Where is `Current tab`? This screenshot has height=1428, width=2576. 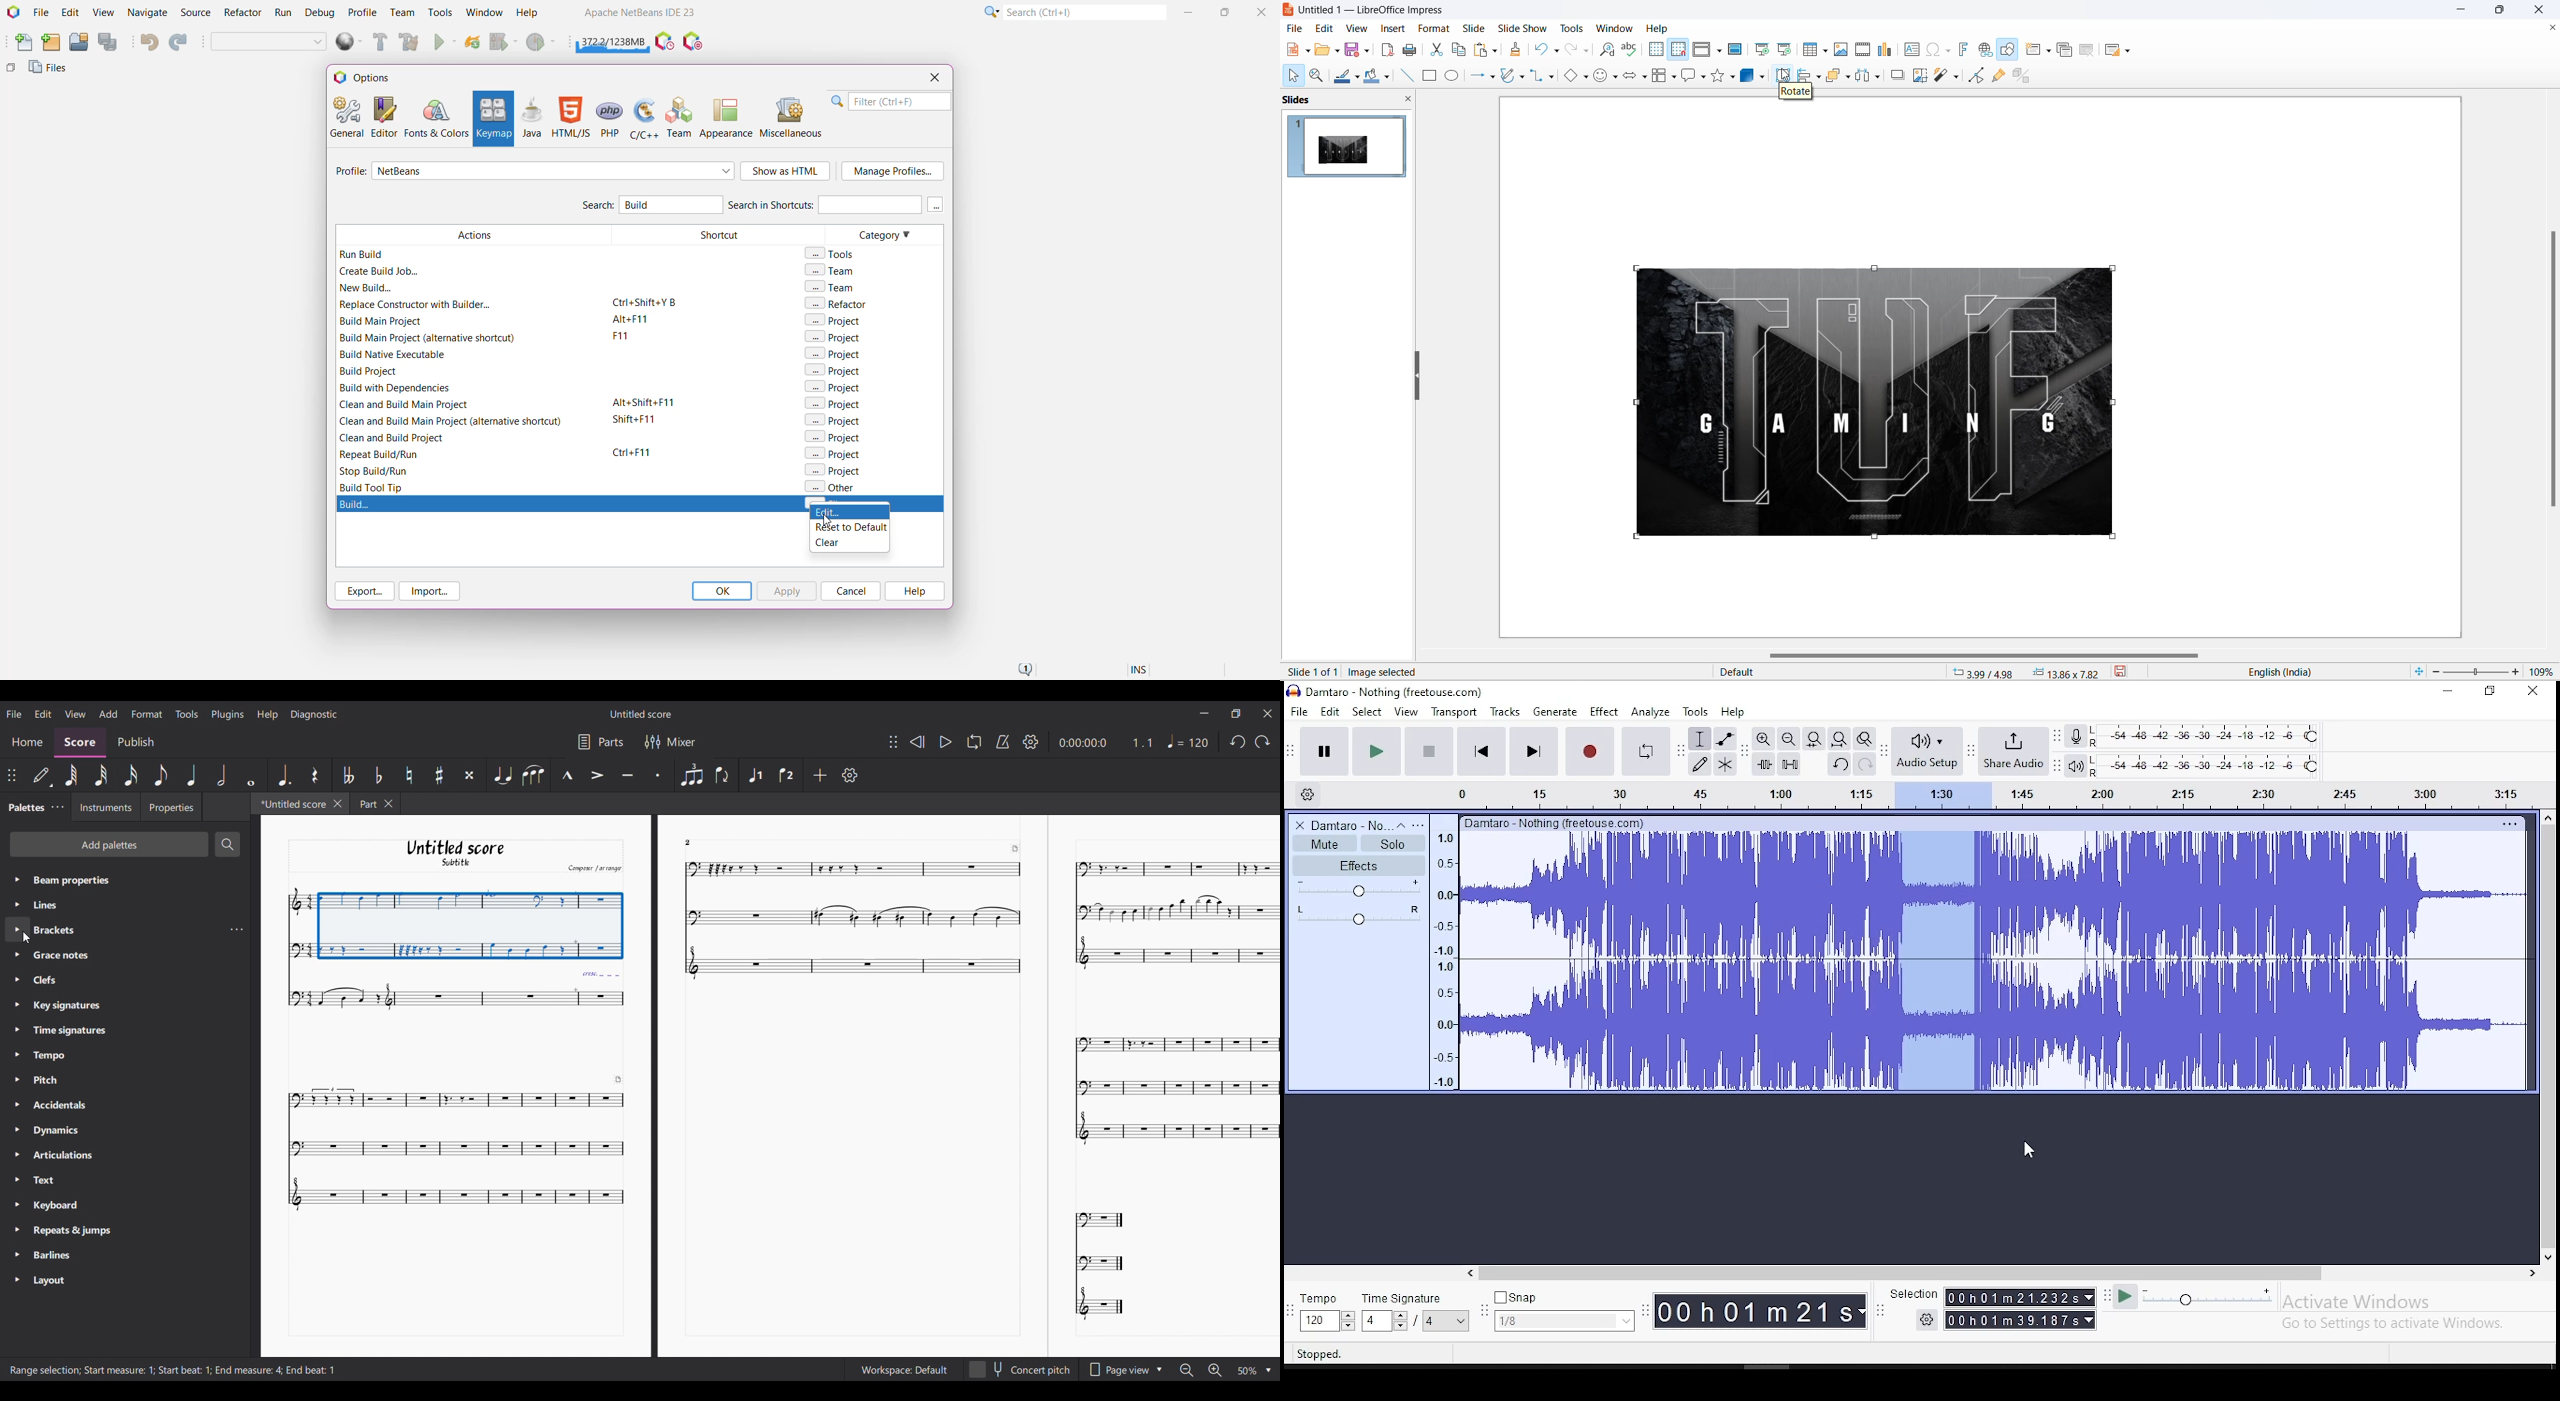
Current tab is located at coordinates (291, 803).